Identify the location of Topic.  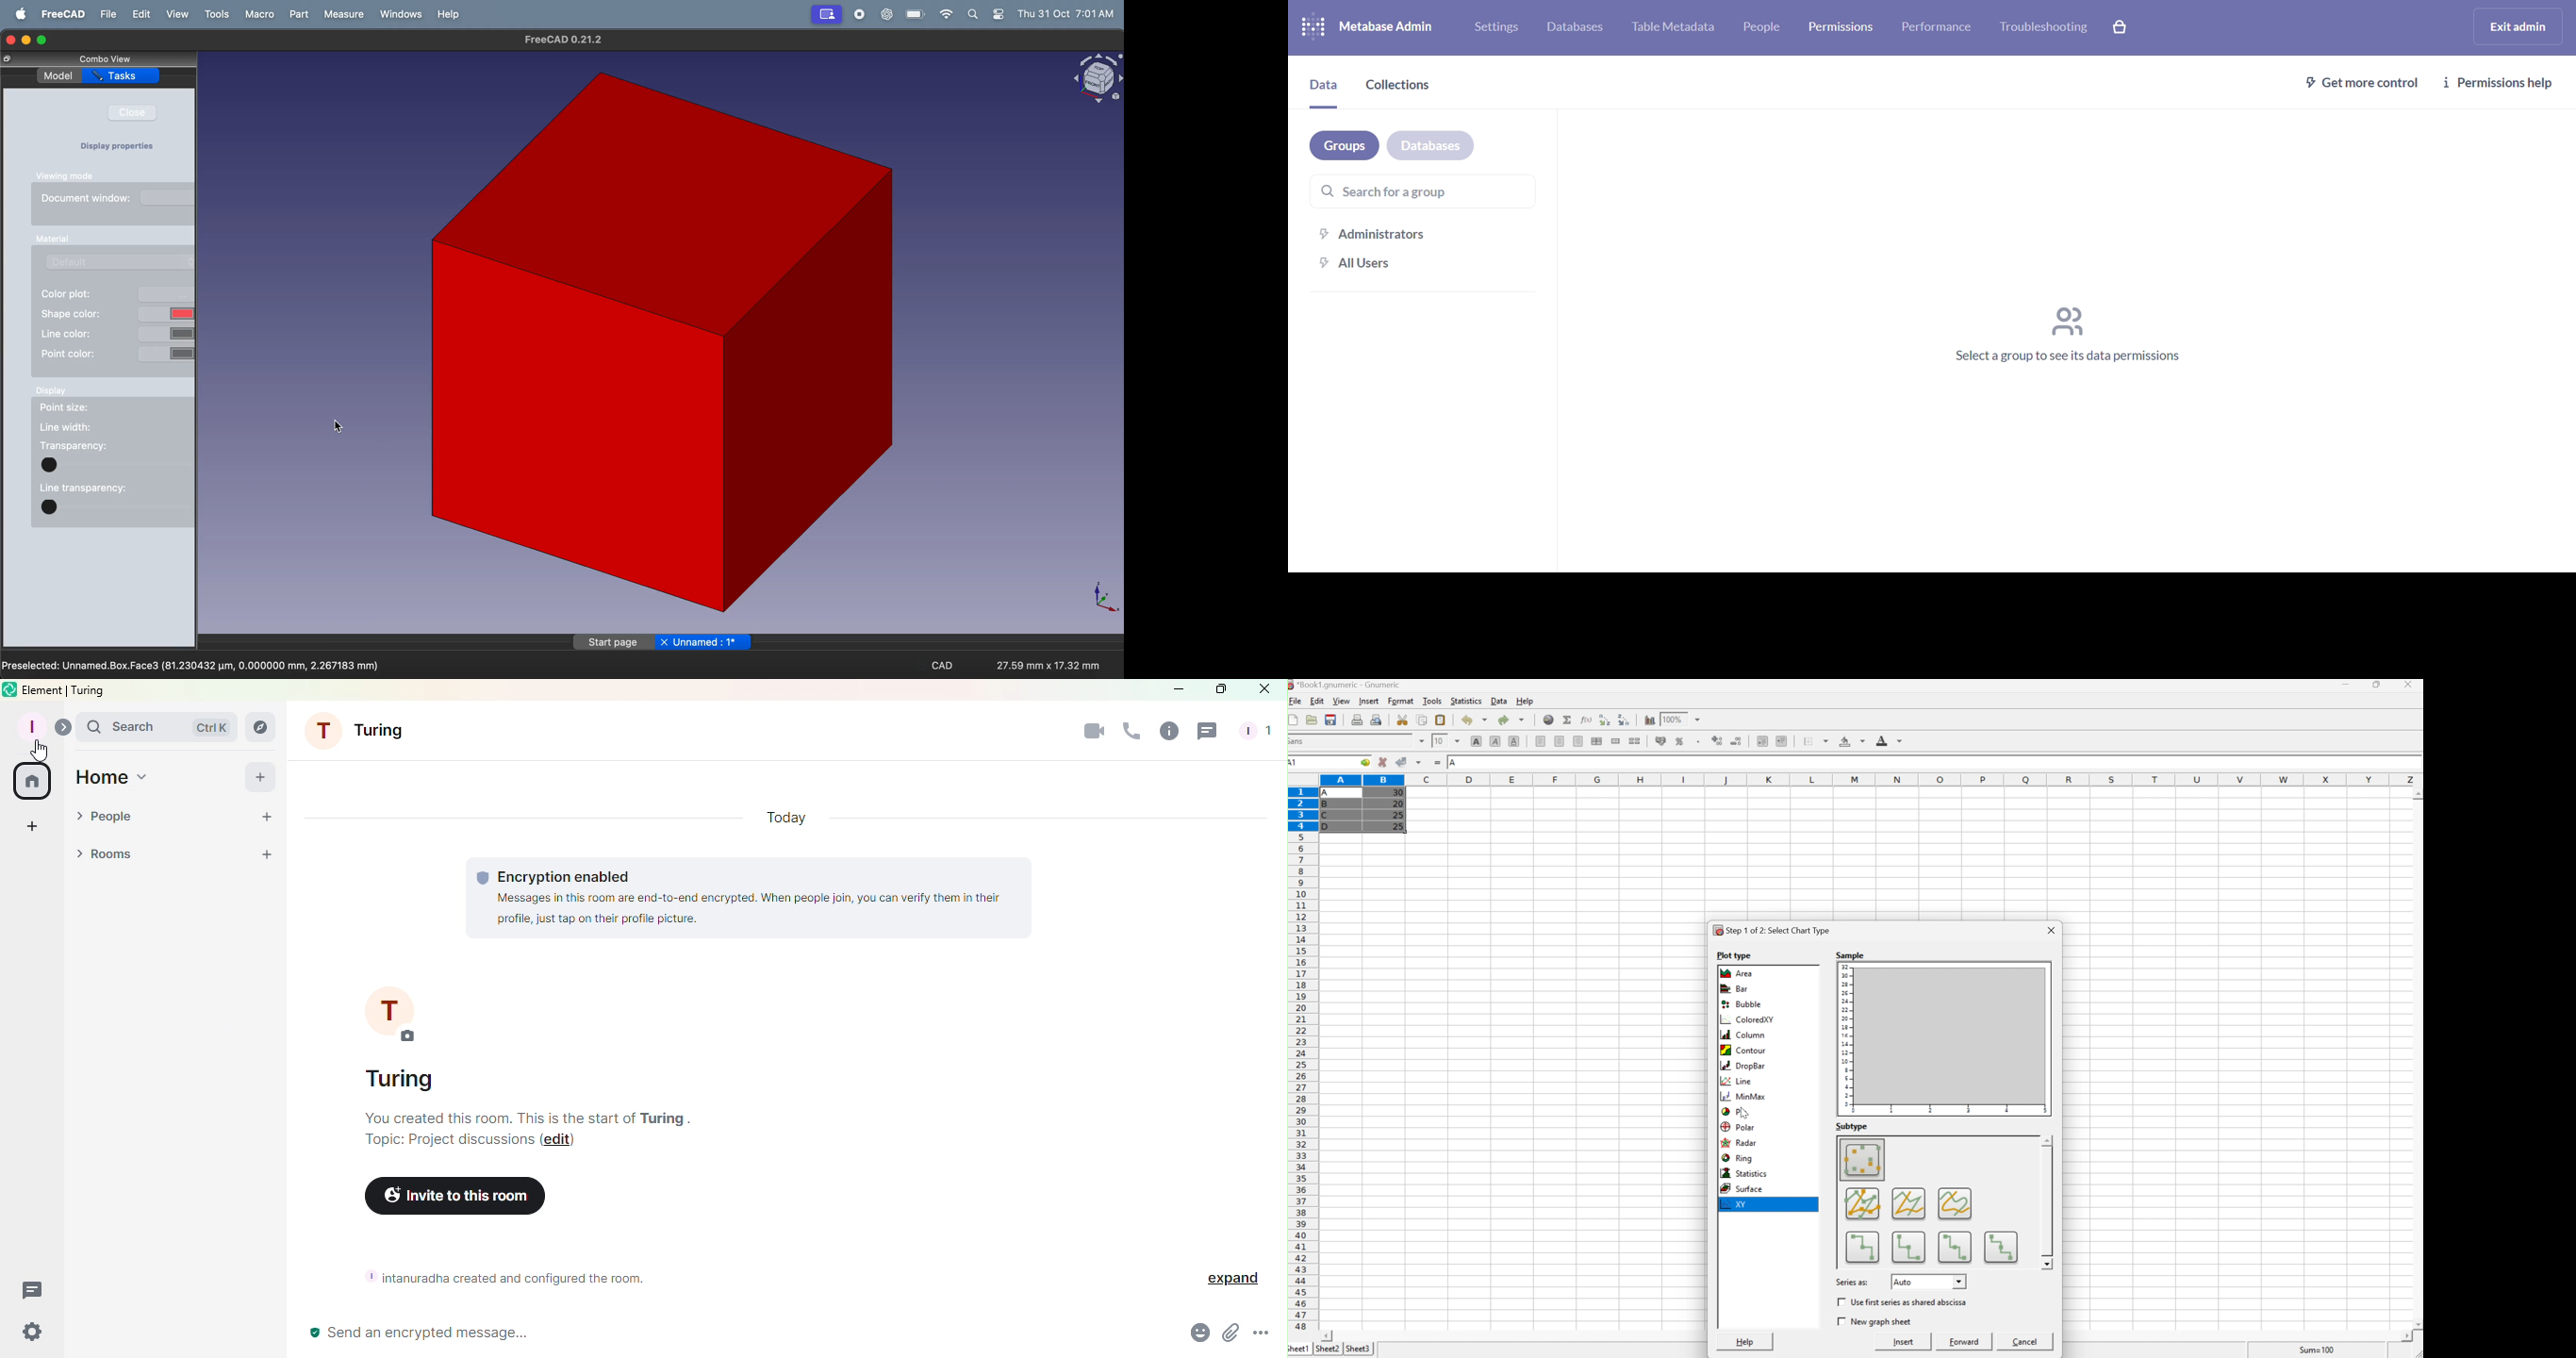
(450, 1139).